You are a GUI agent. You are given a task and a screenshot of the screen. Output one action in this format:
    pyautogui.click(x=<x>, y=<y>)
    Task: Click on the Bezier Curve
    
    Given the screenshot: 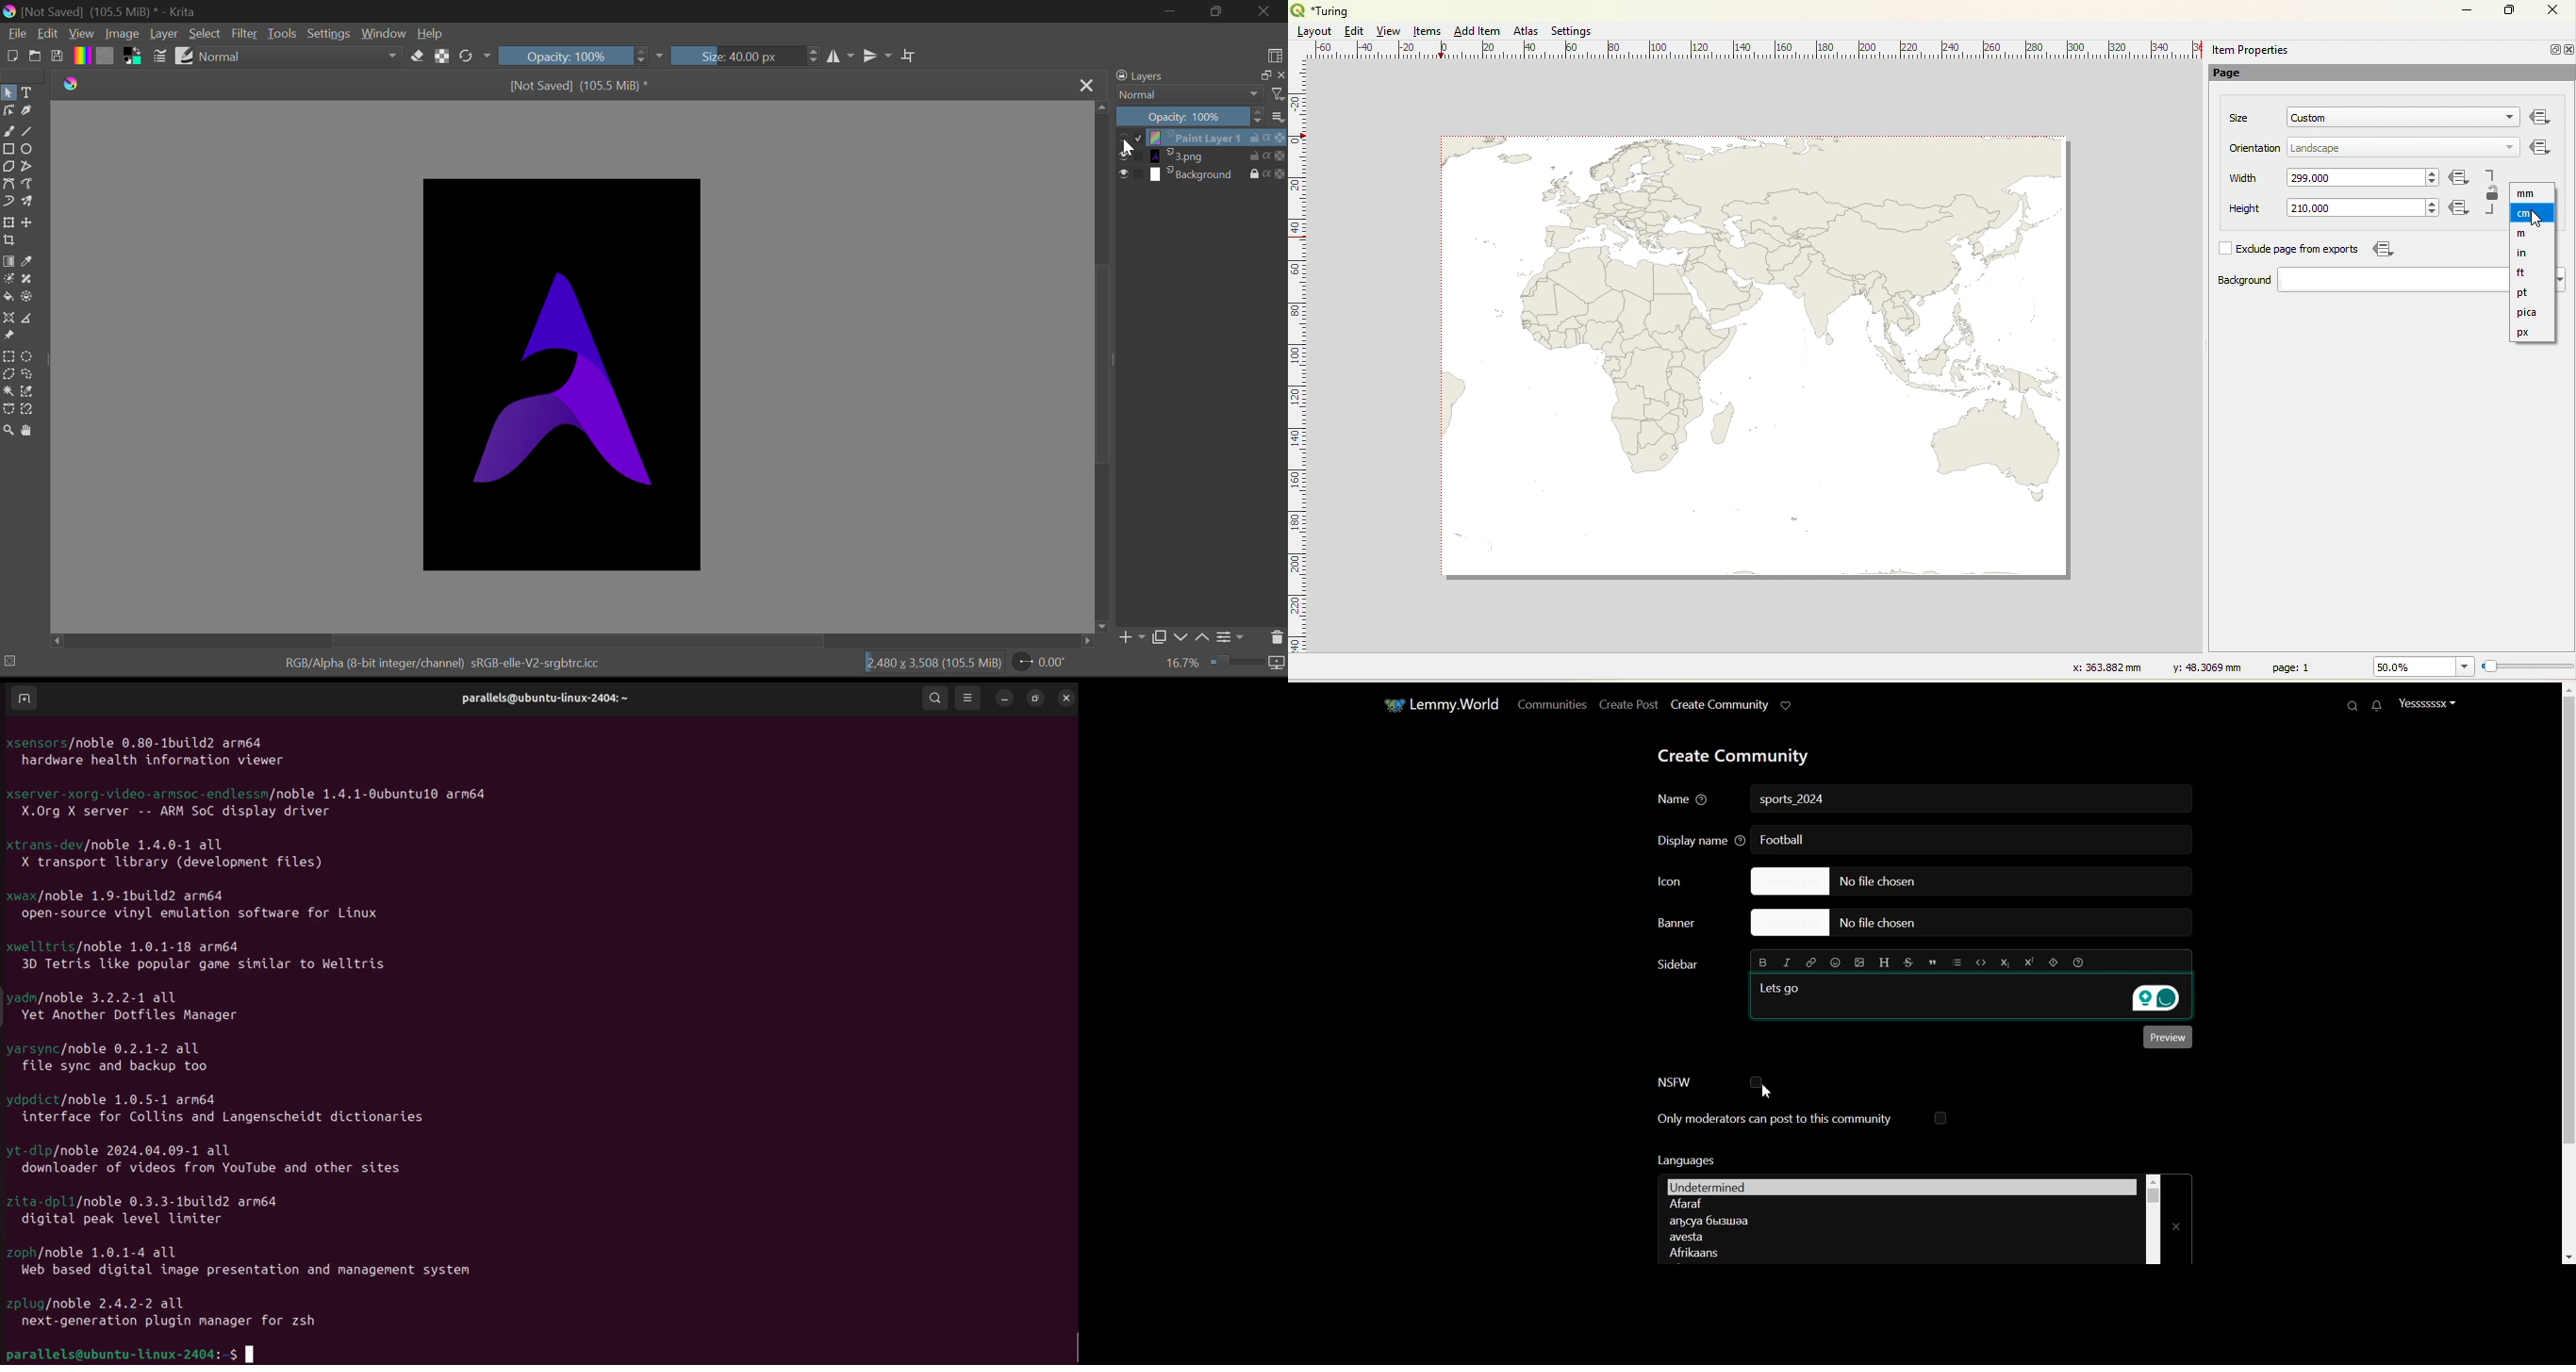 What is the action you would take?
    pyautogui.click(x=9, y=184)
    